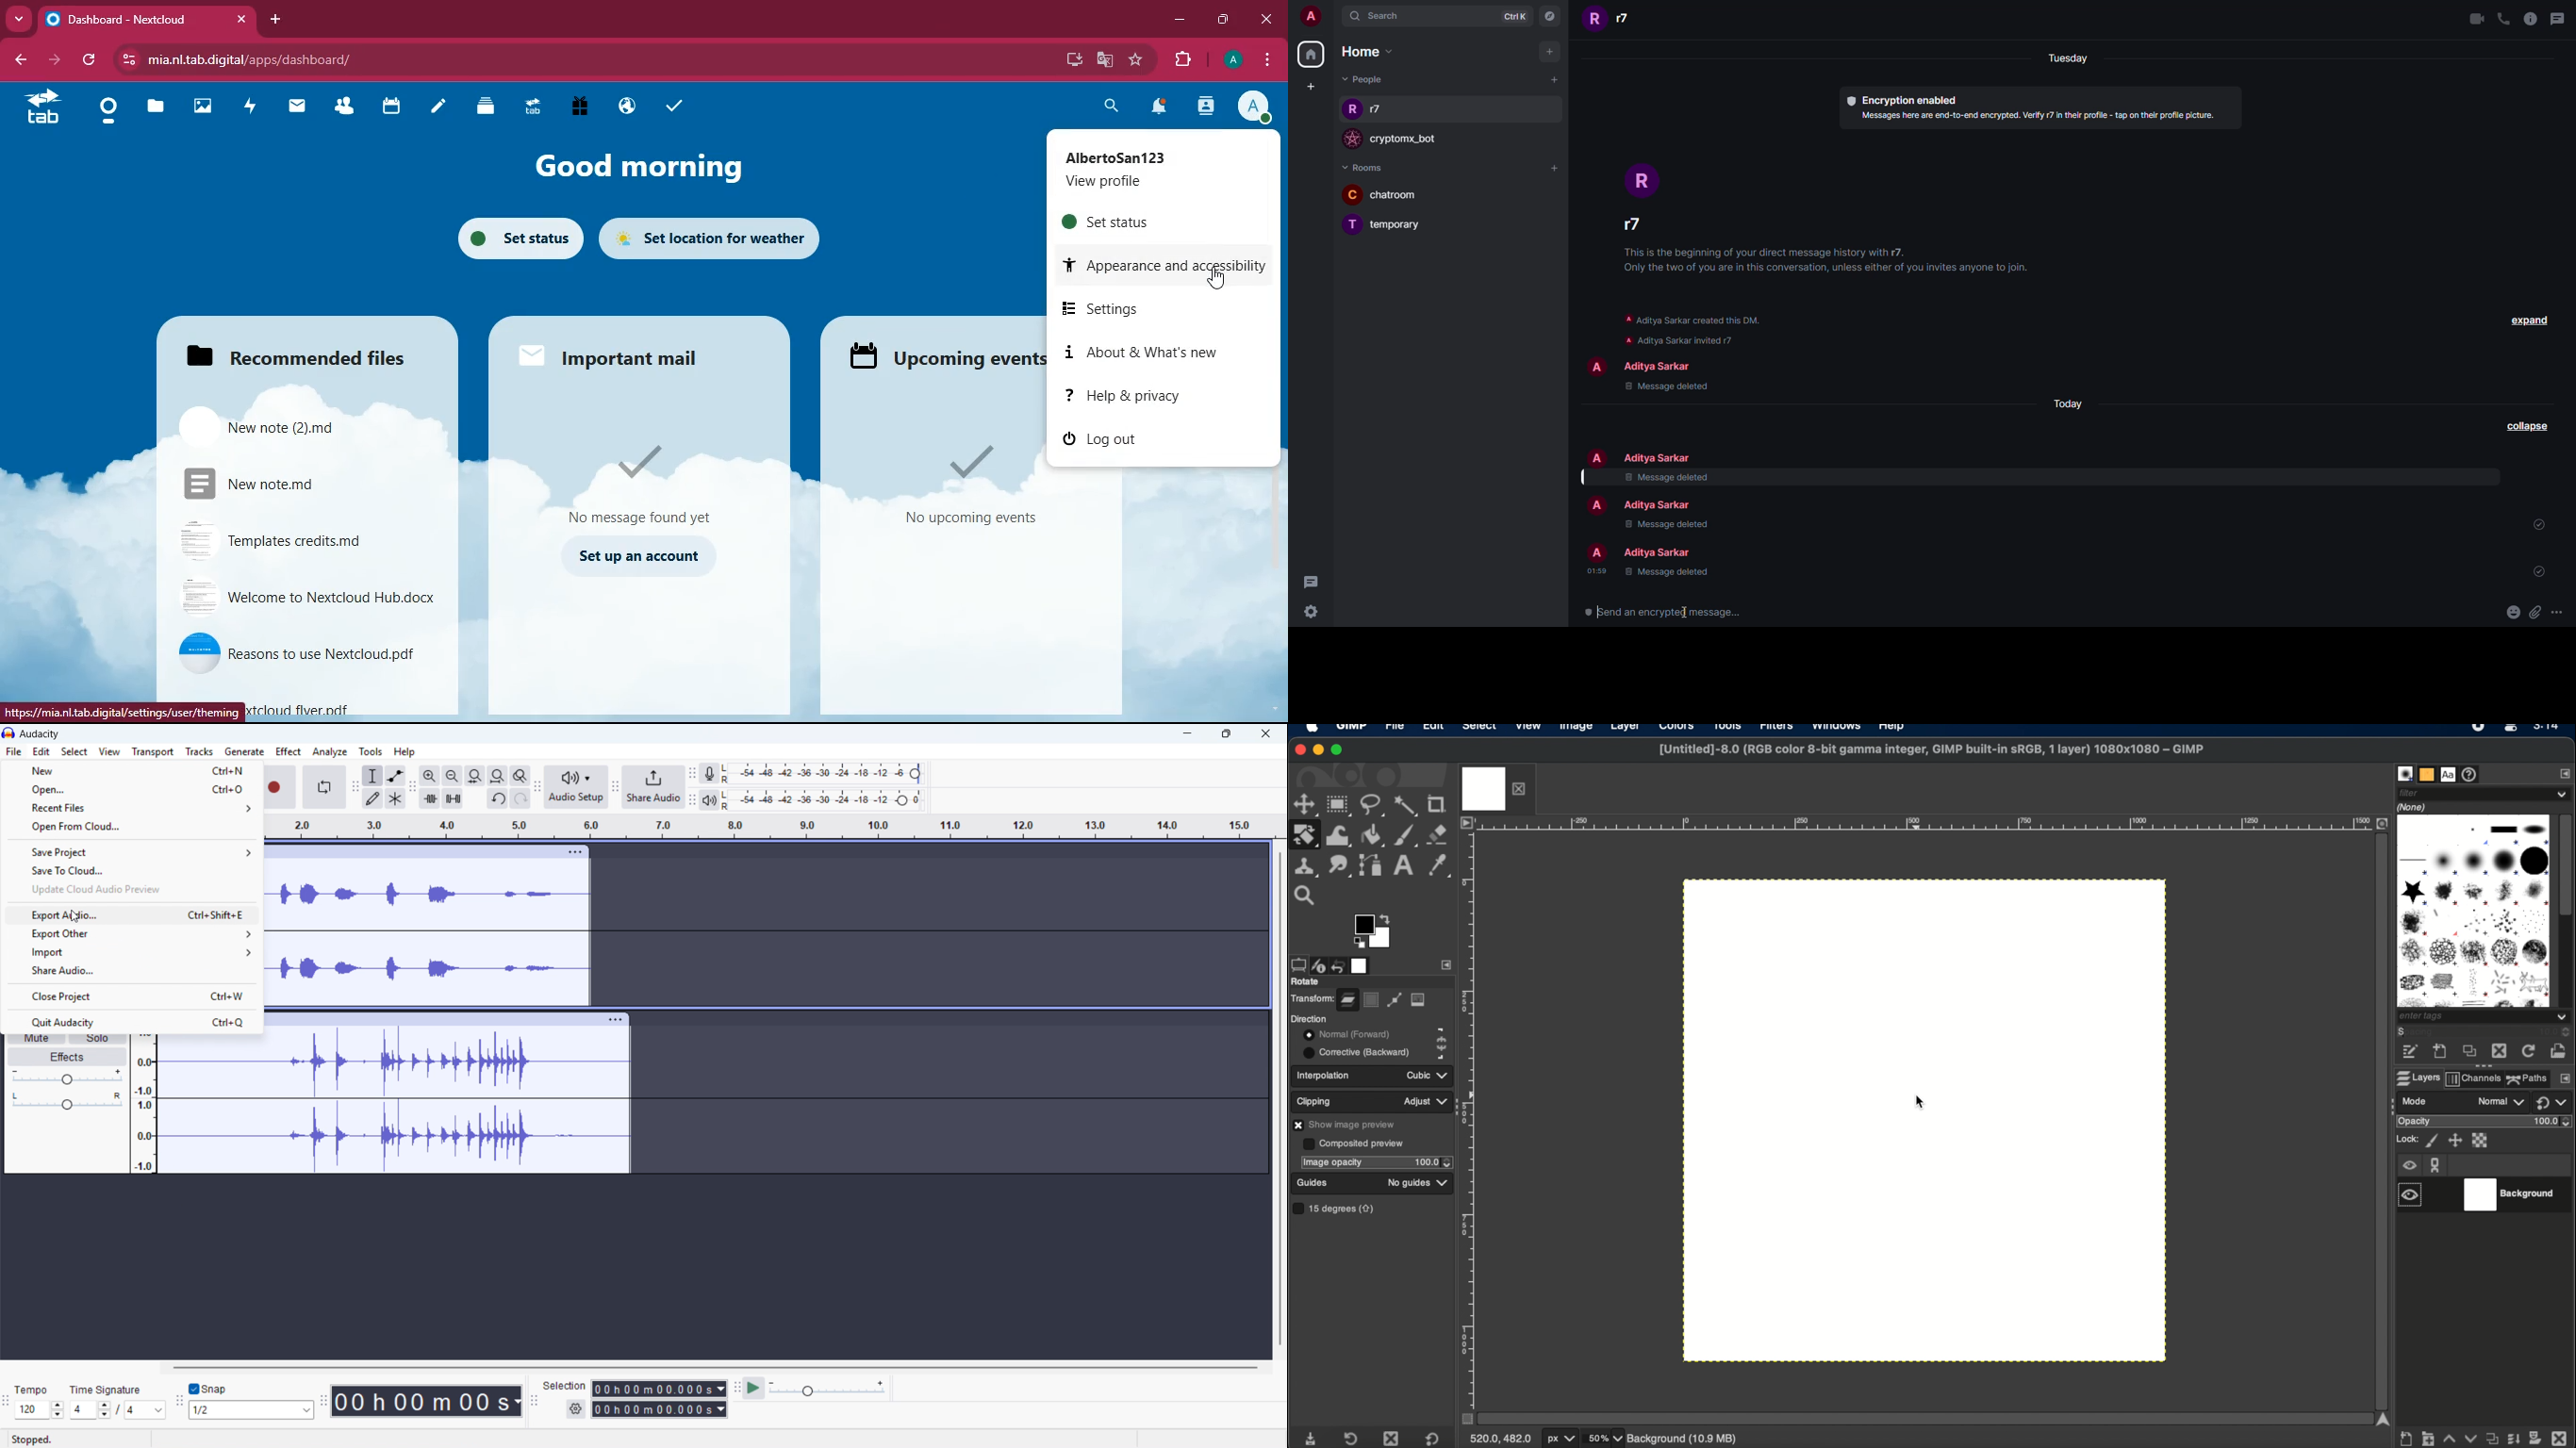 The height and width of the screenshot is (1456, 2576). I want to click on Edit toolbar , so click(354, 788).